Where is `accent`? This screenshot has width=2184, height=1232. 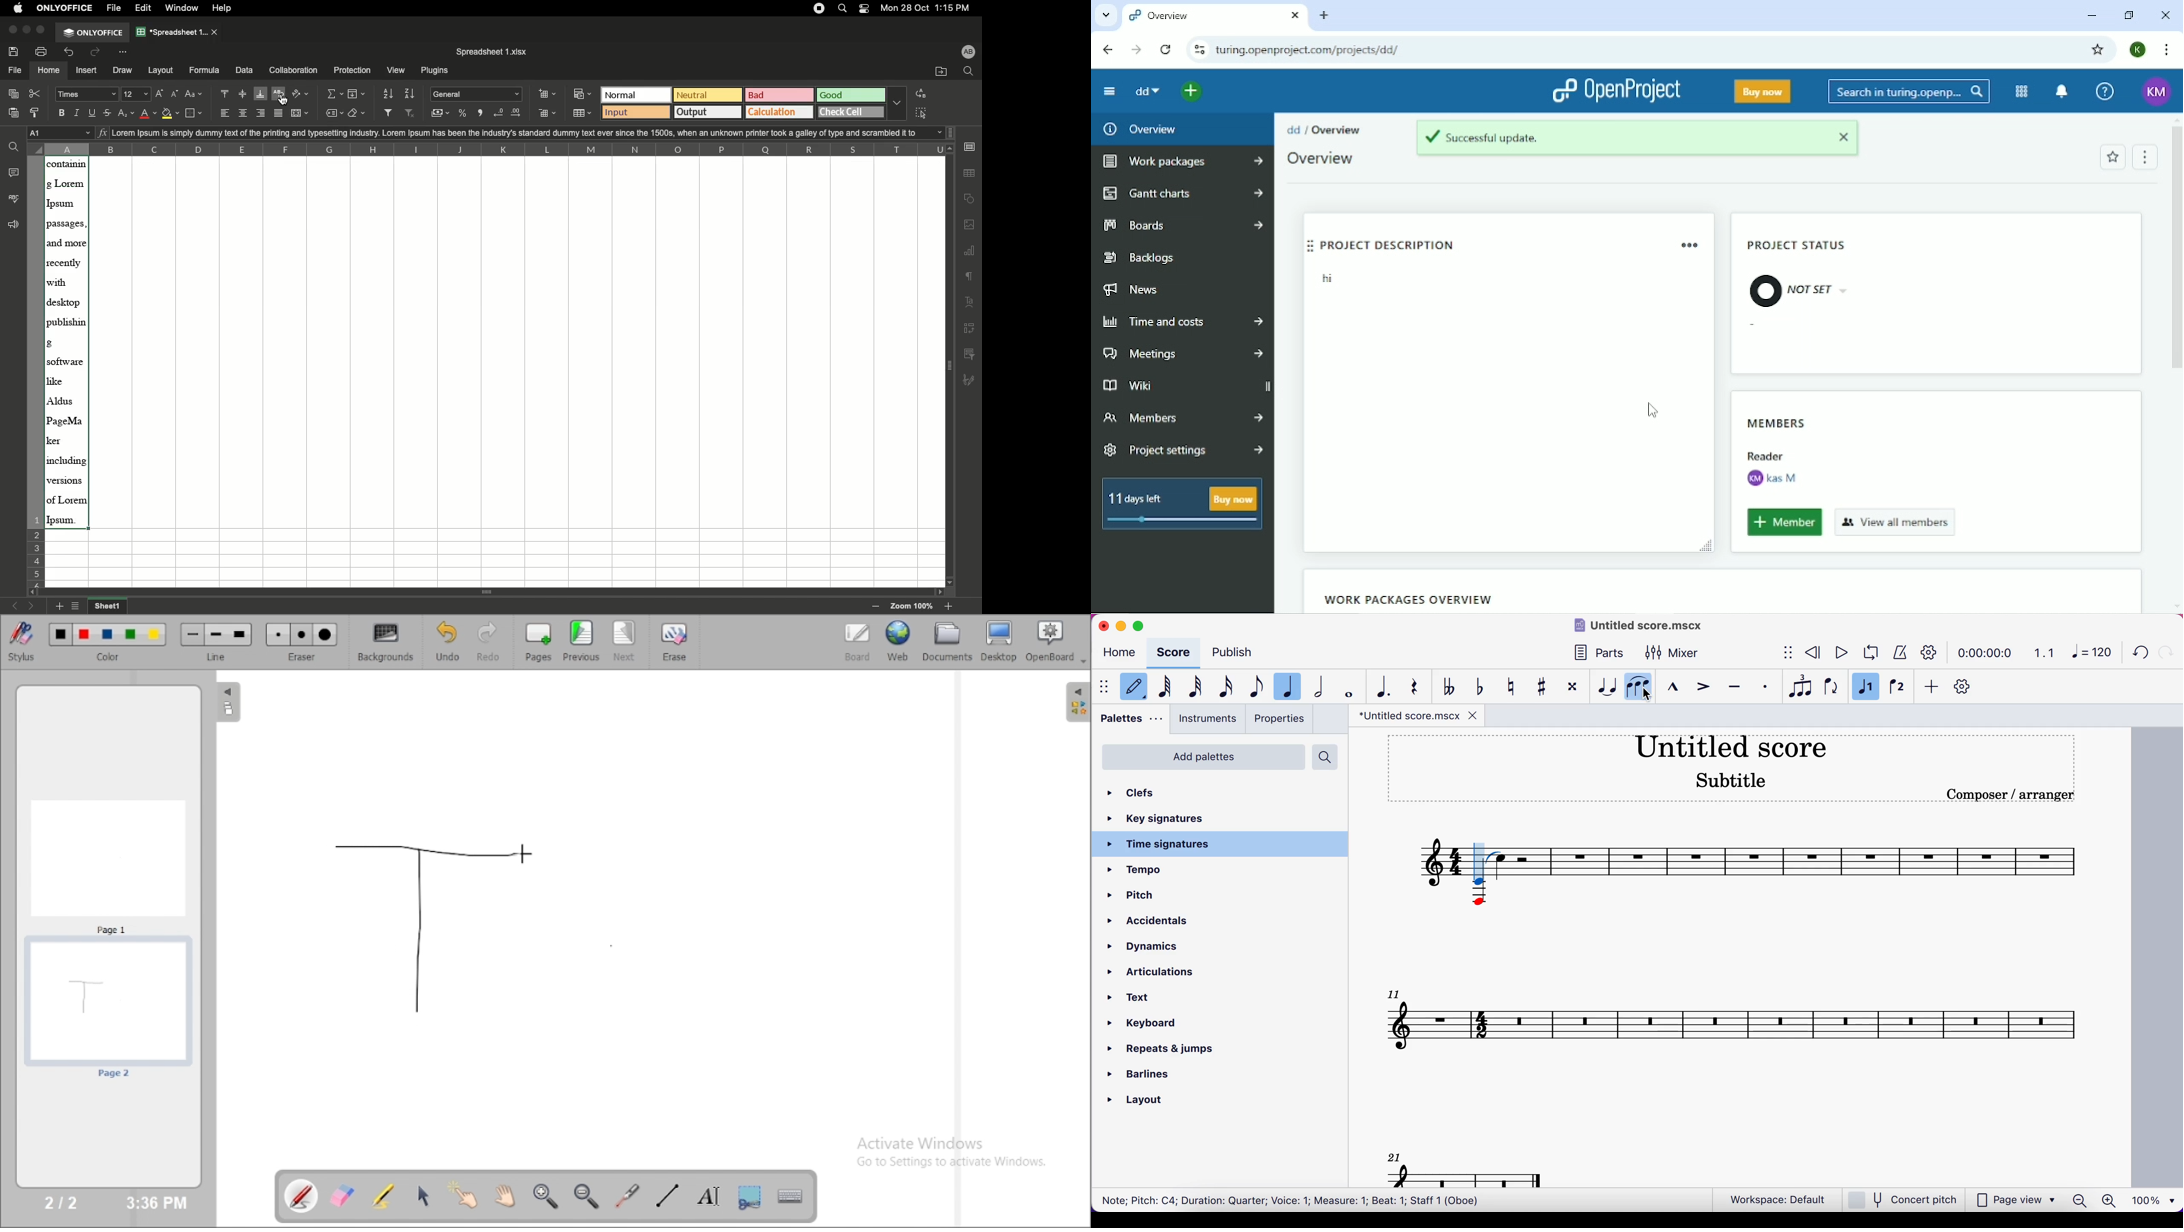
accent is located at coordinates (1702, 689).